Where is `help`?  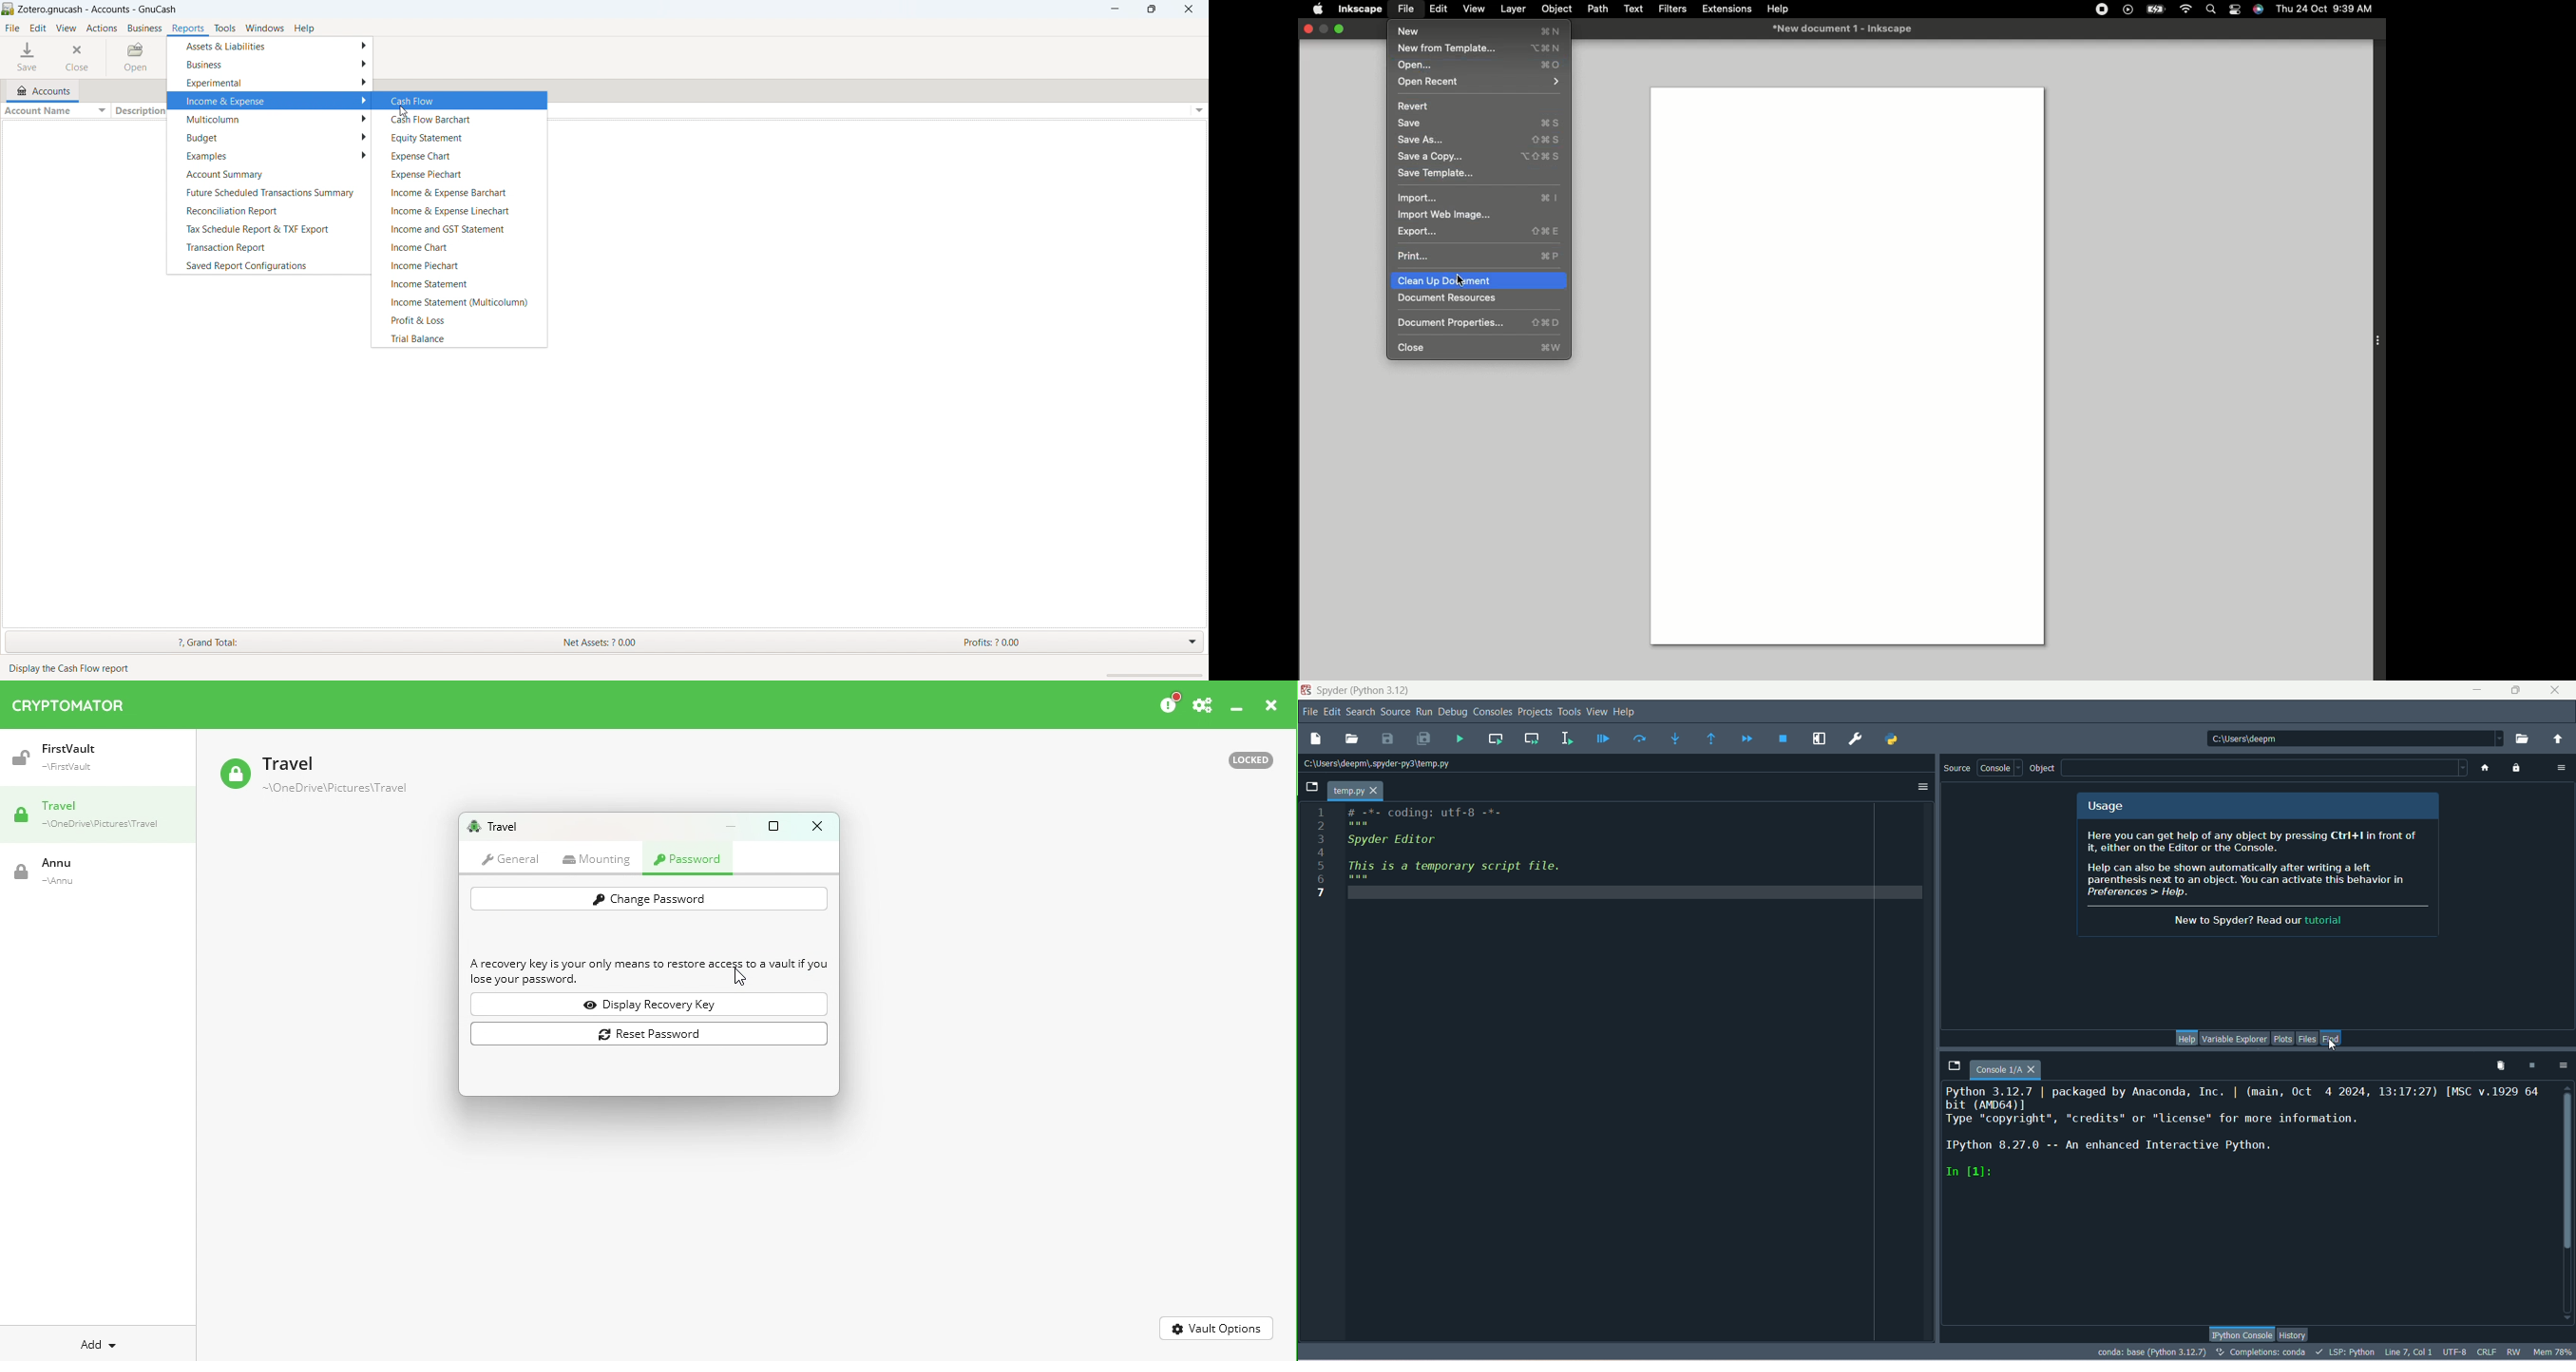 help is located at coordinates (304, 28).